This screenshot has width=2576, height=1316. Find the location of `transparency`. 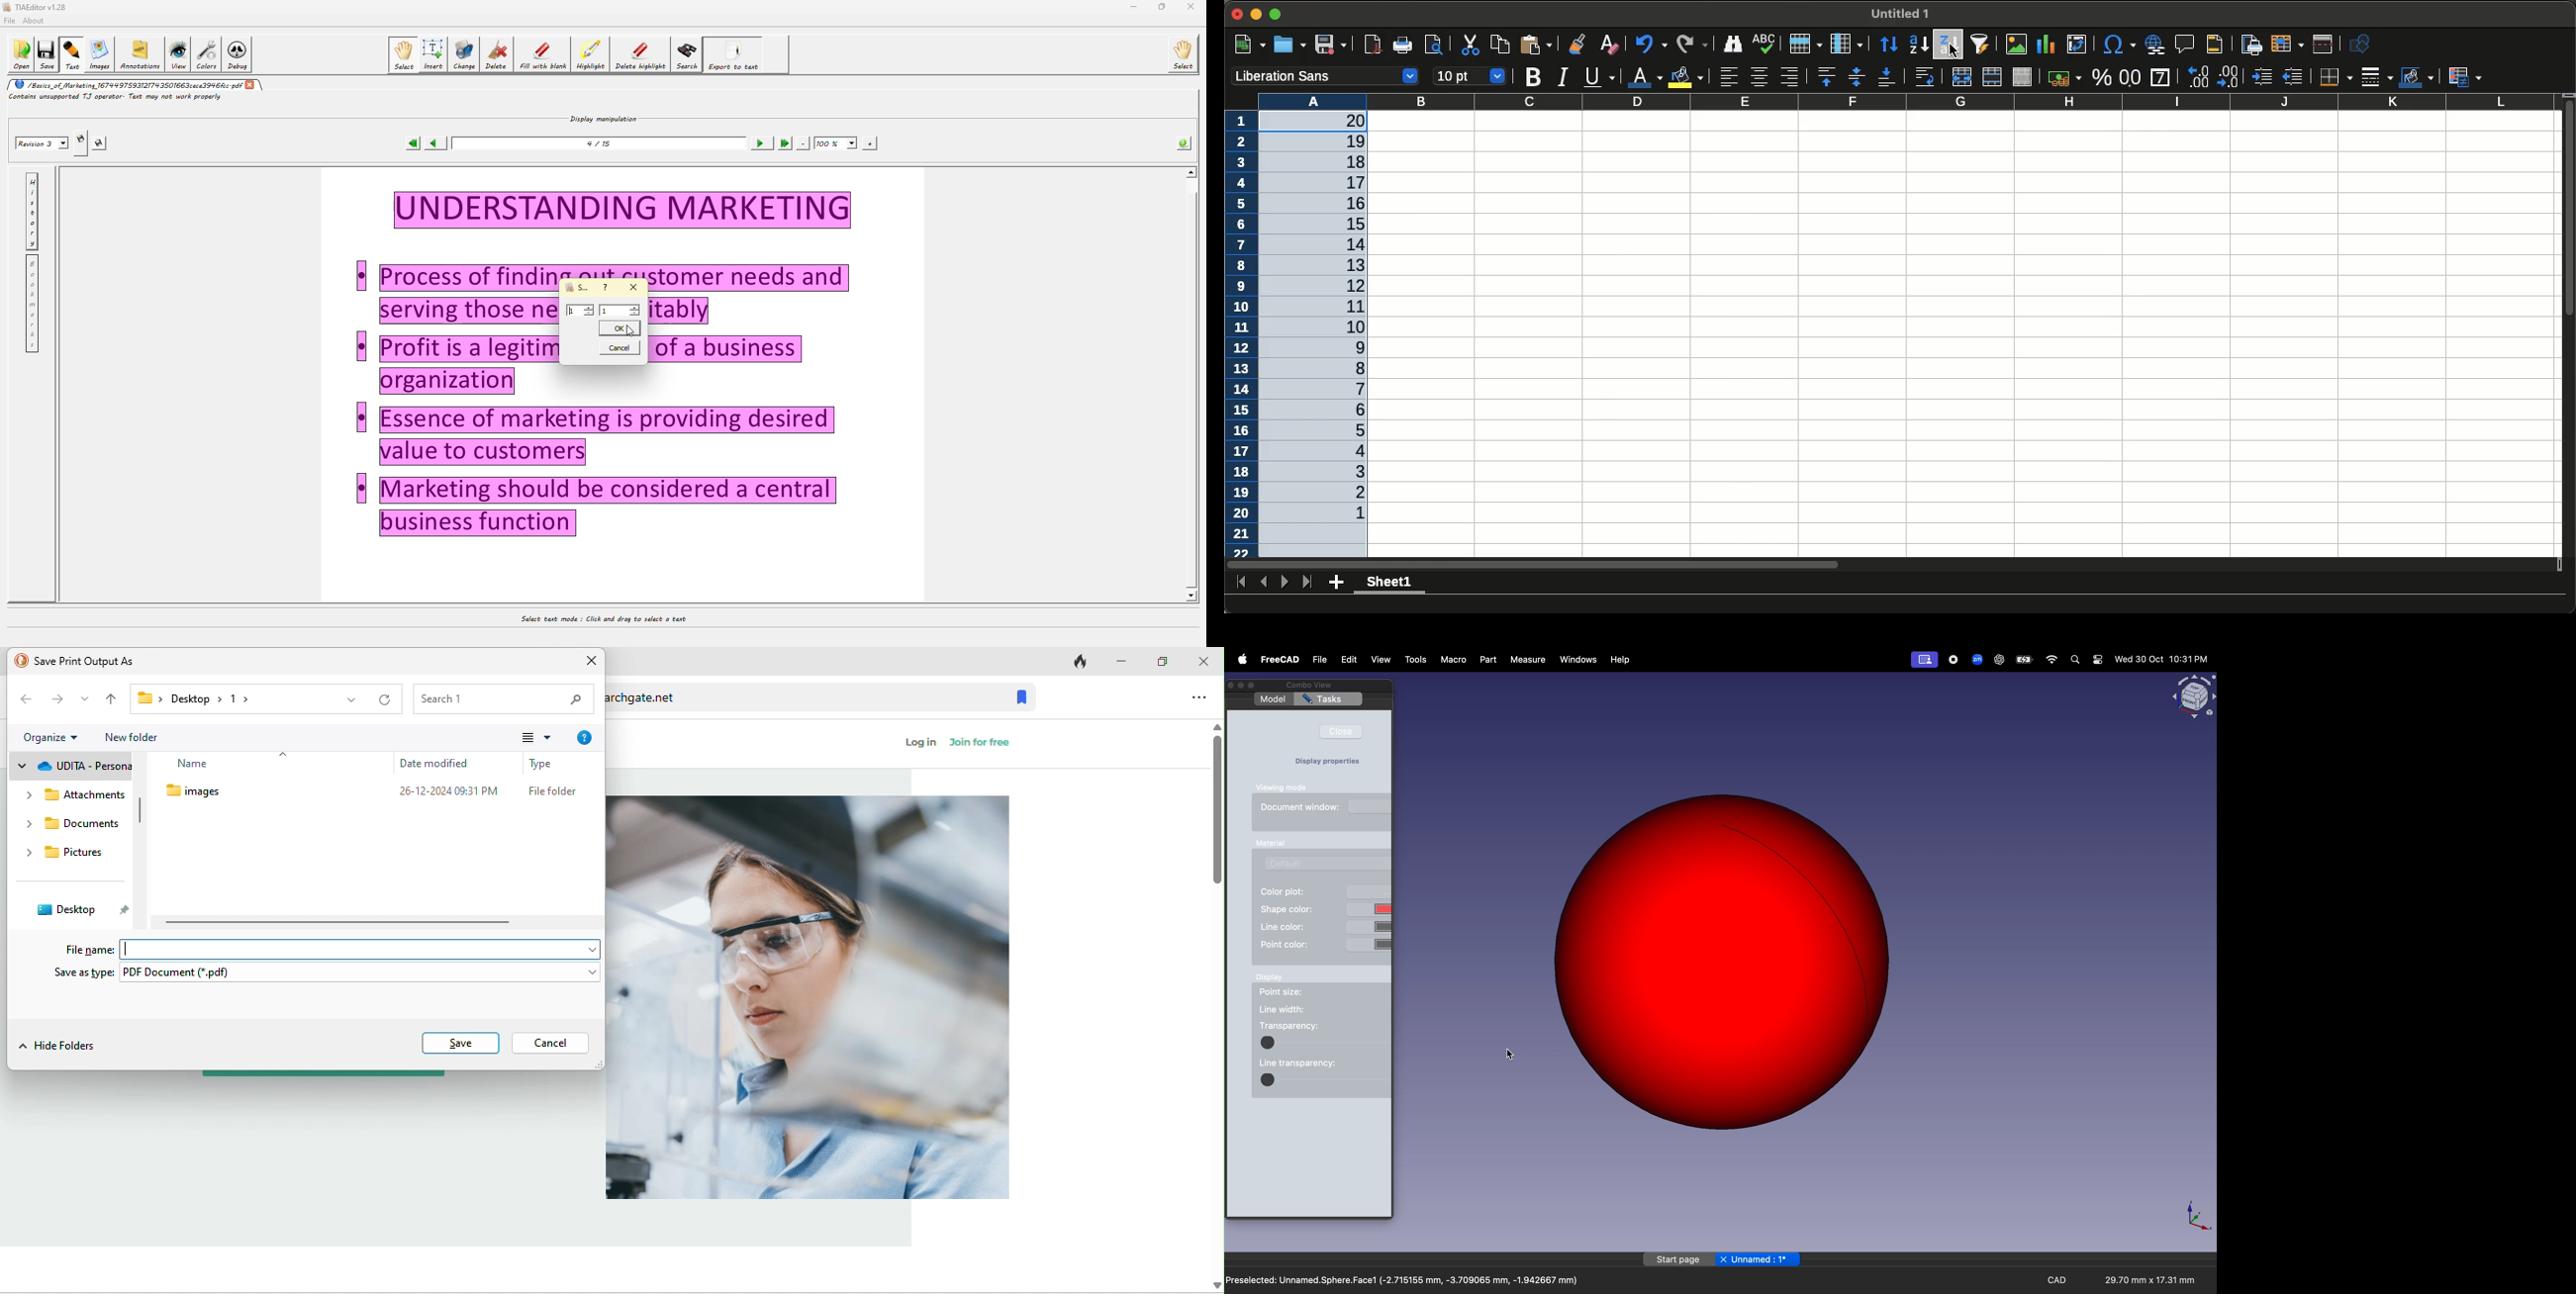

transparency is located at coordinates (1296, 1026).